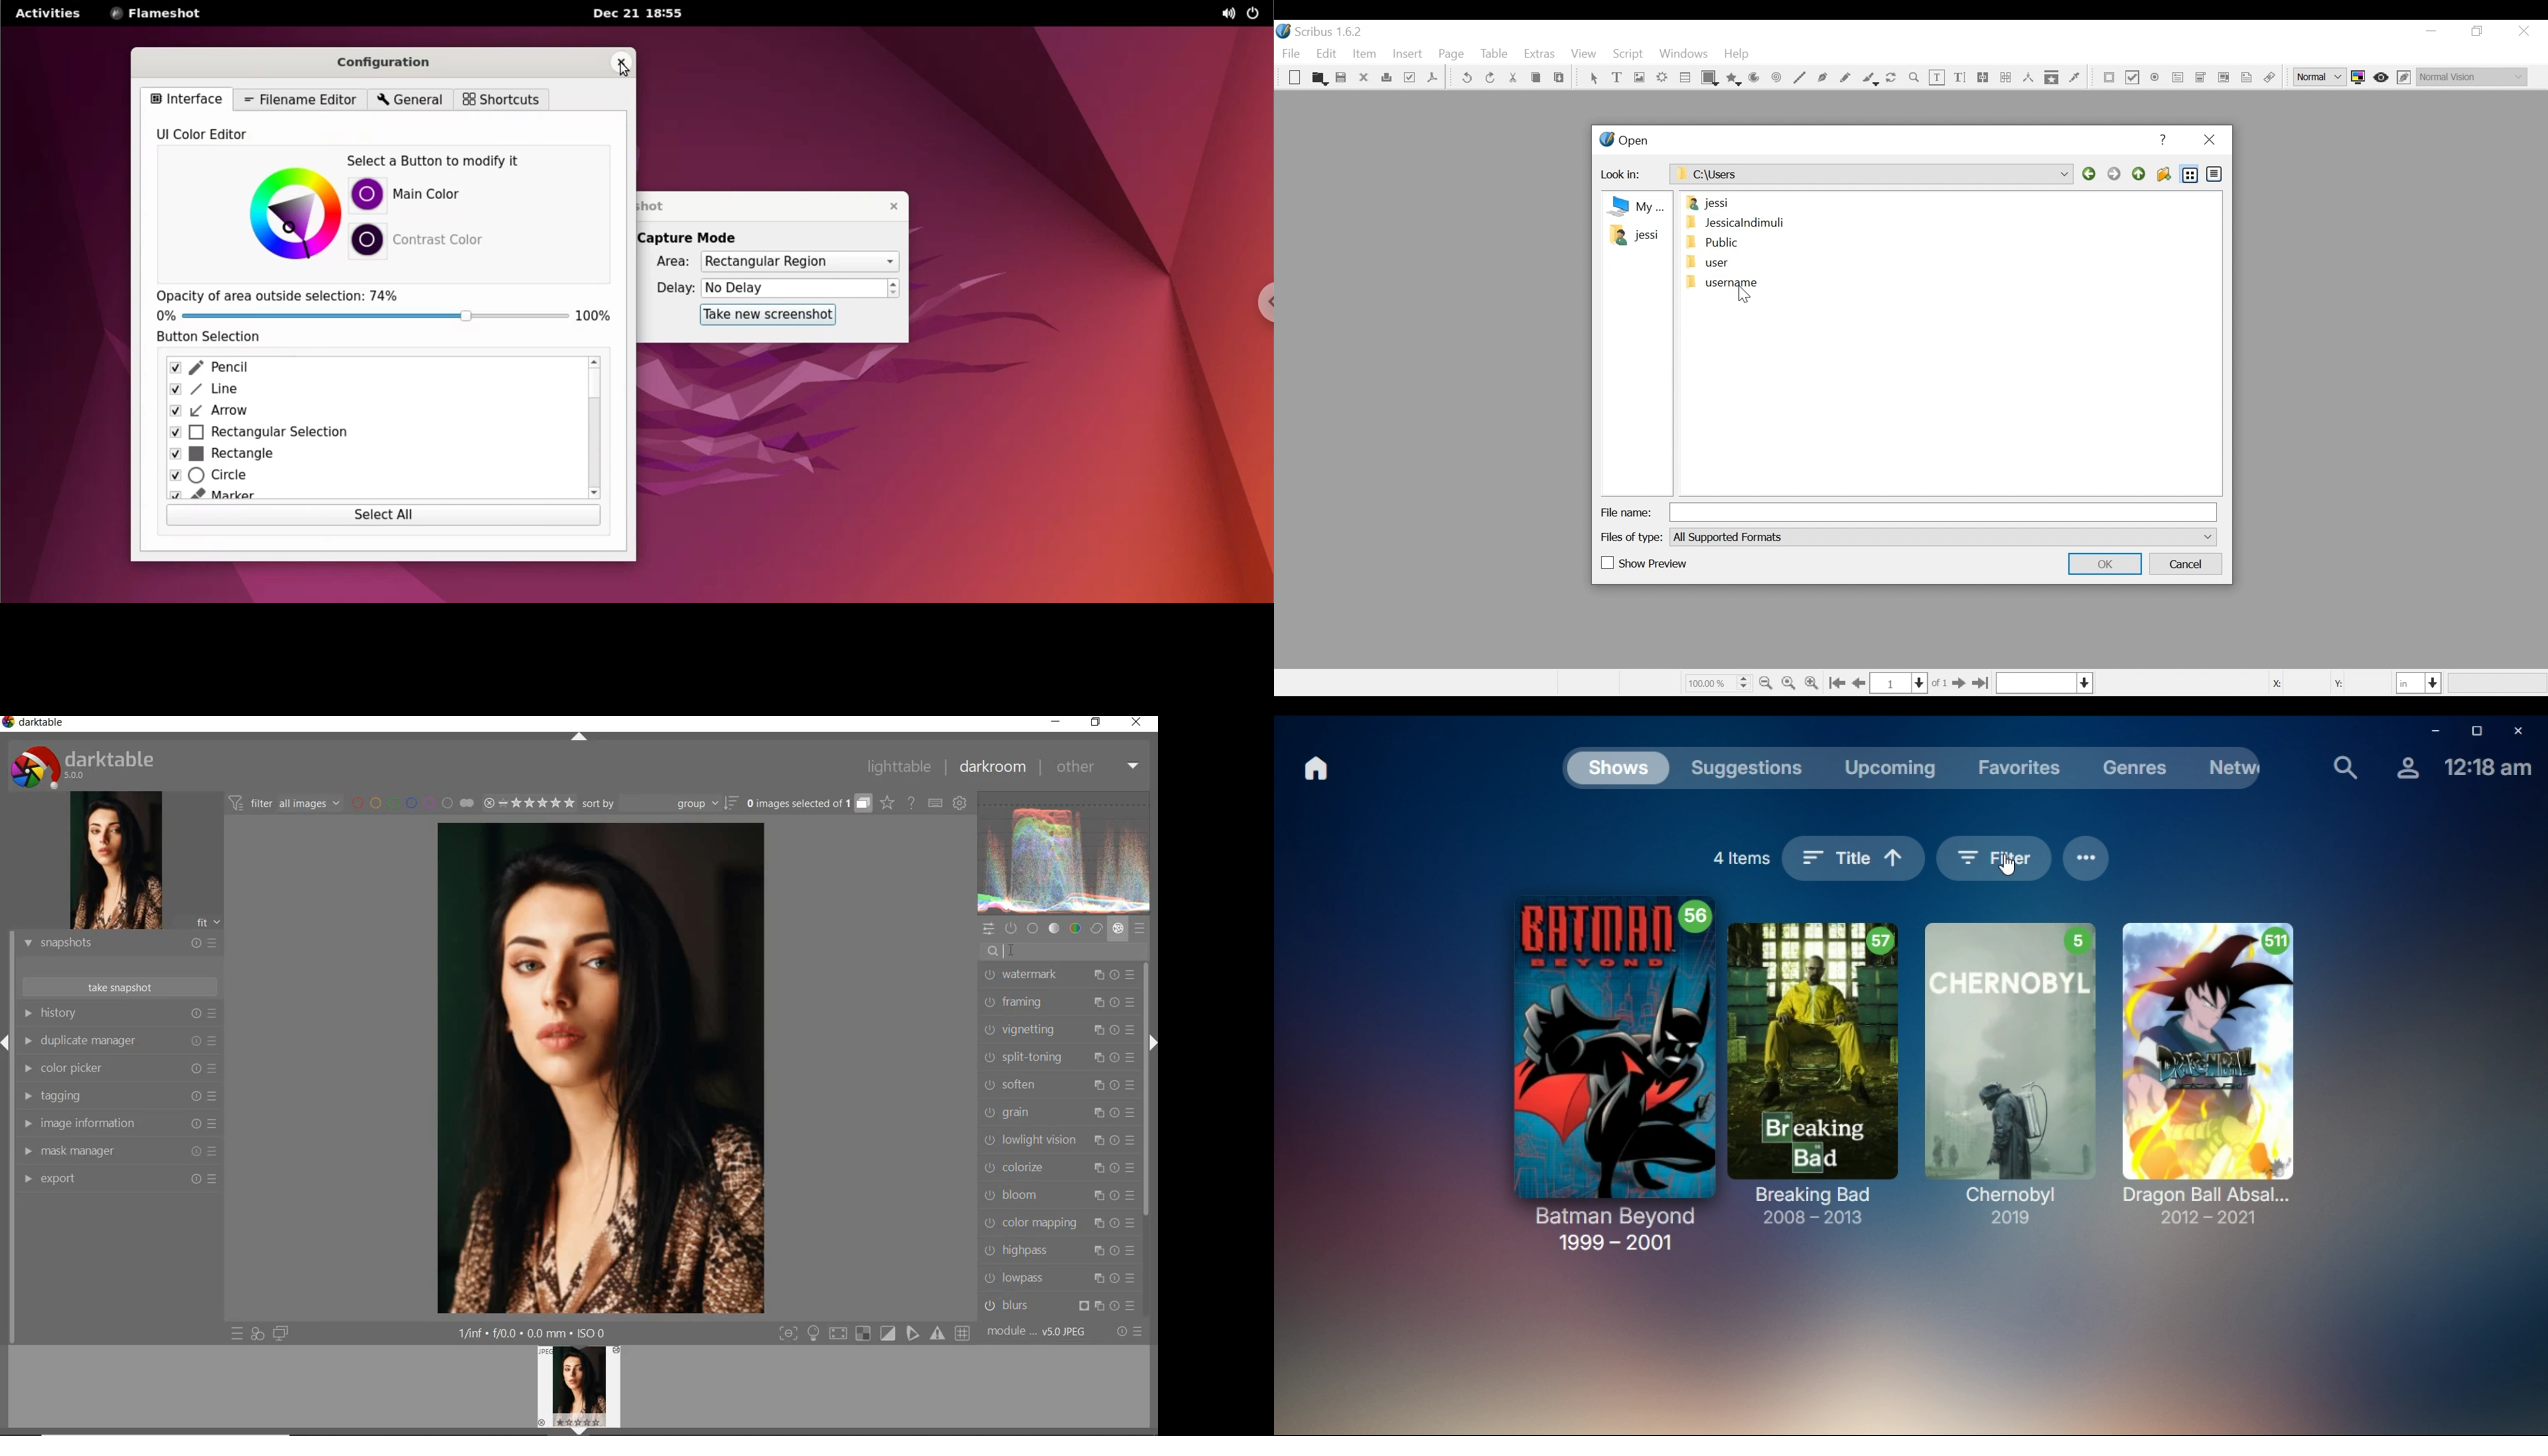 The height and width of the screenshot is (1456, 2548). What do you see at coordinates (2109, 78) in the screenshot?
I see `PDF Push Button` at bounding box center [2109, 78].